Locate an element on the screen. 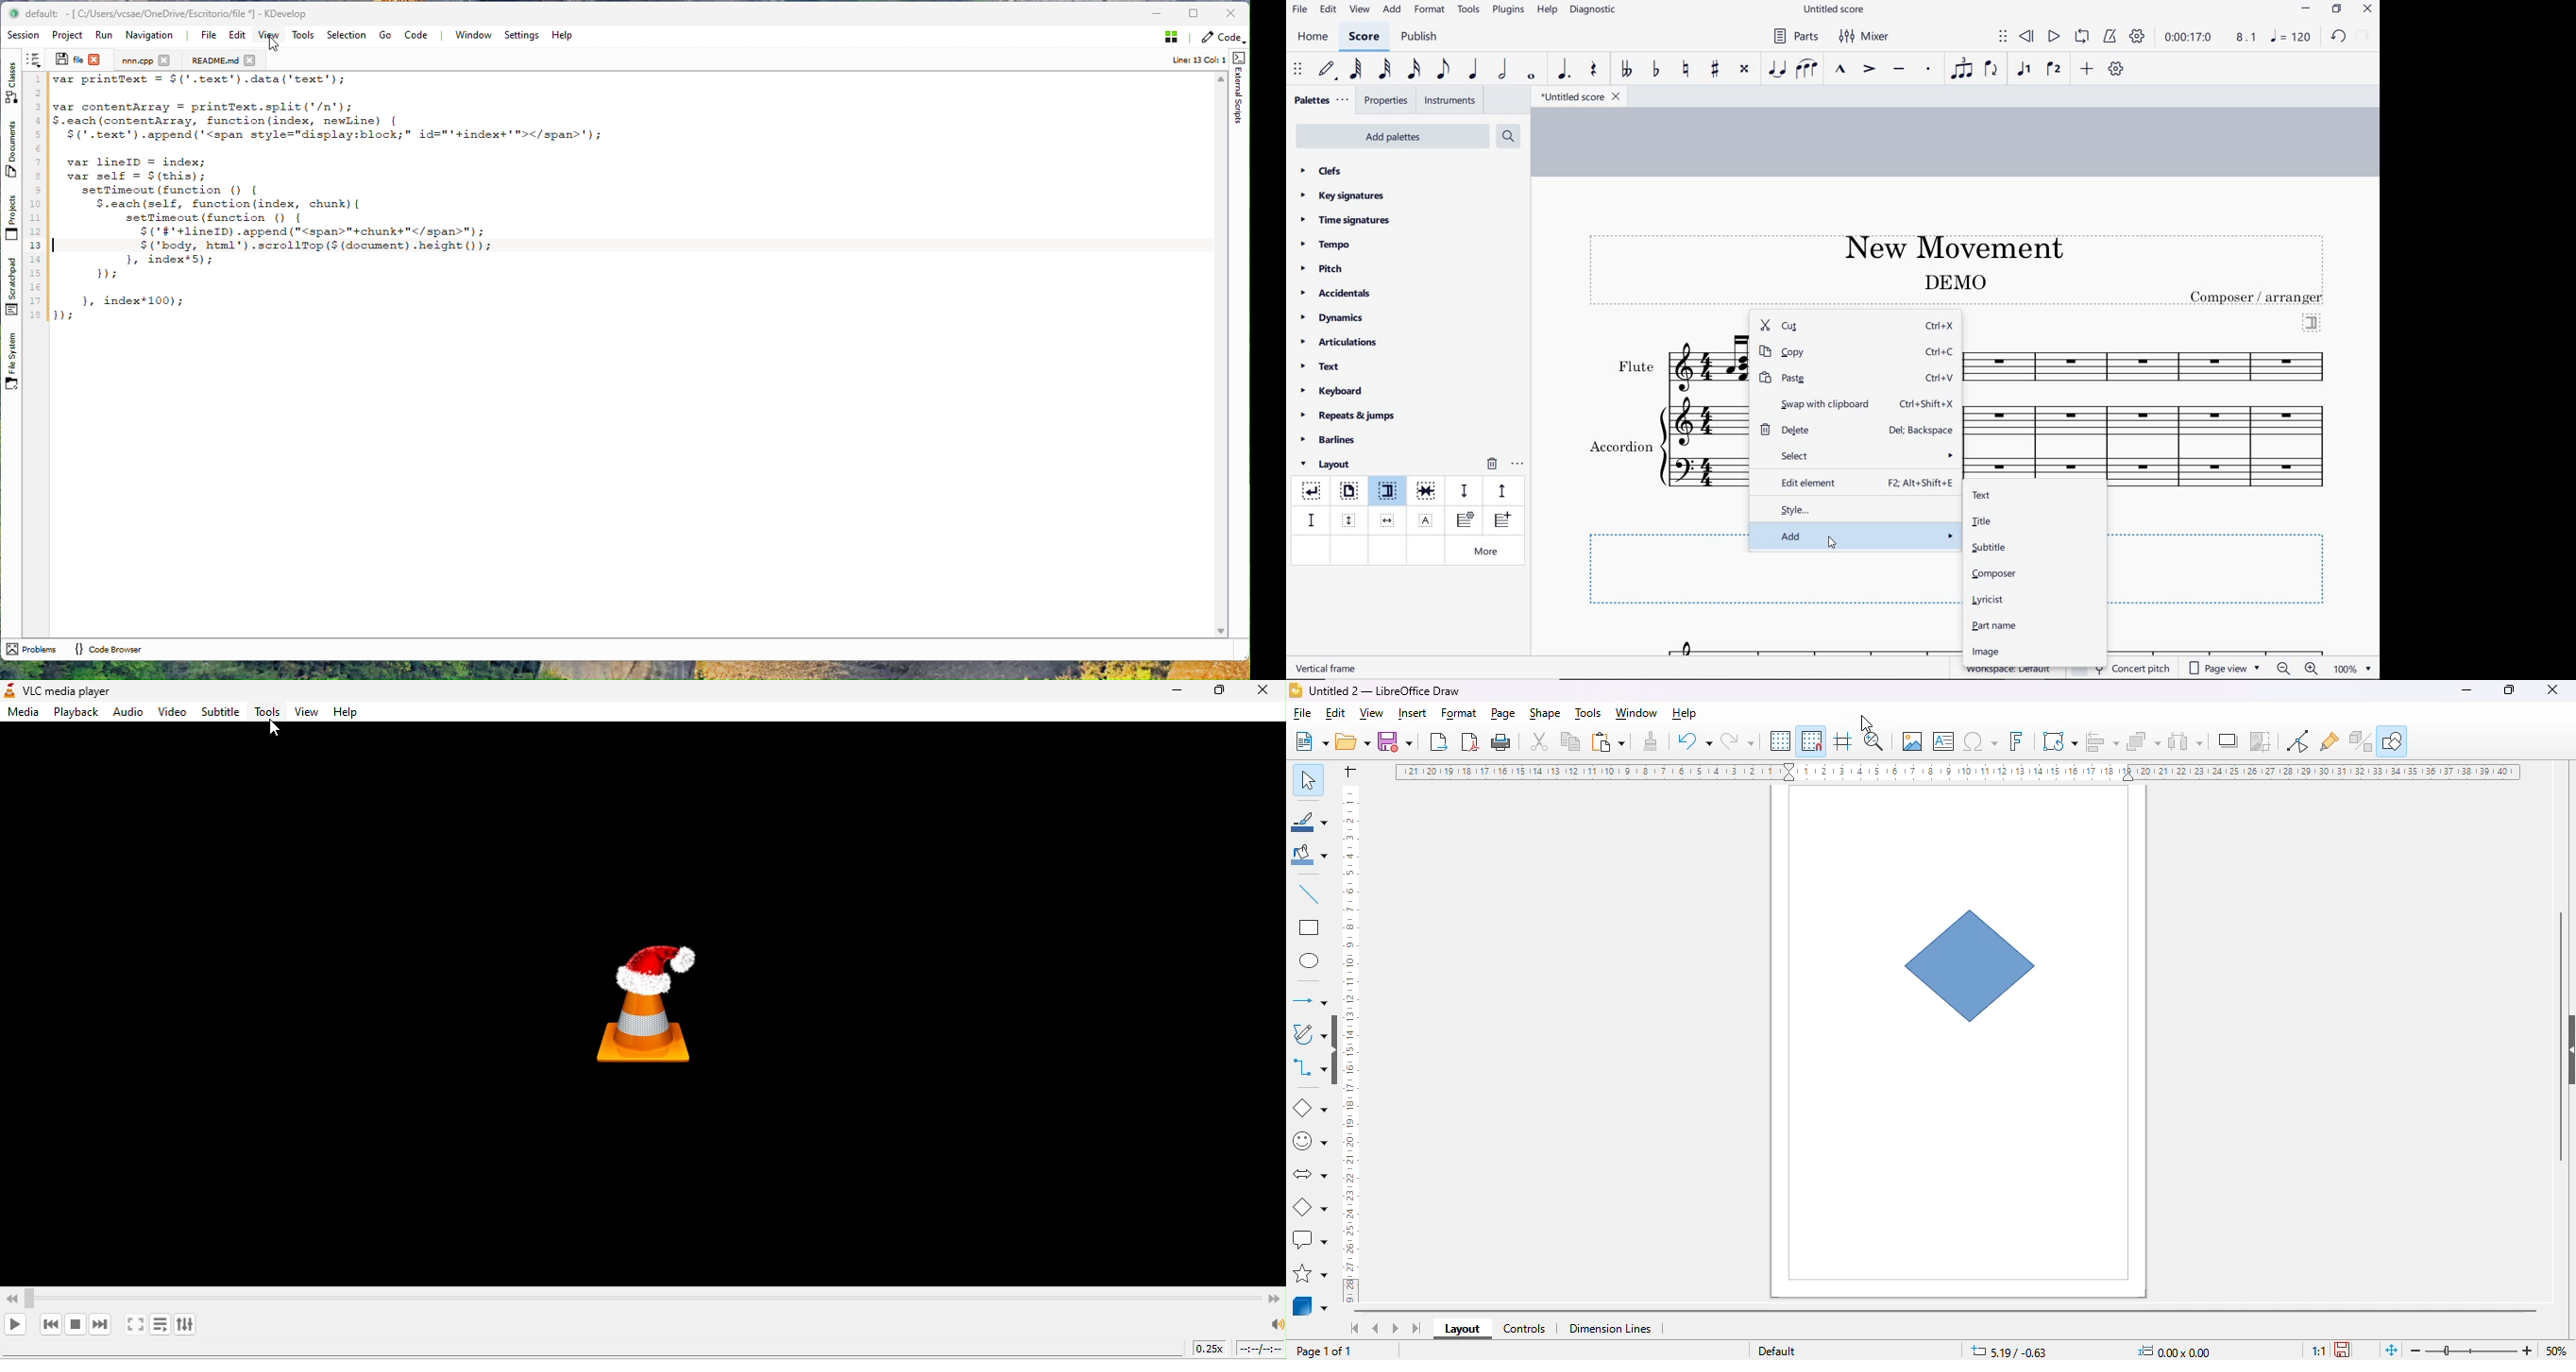 This screenshot has width=2576, height=1372. basic shapes is located at coordinates (1311, 1108).